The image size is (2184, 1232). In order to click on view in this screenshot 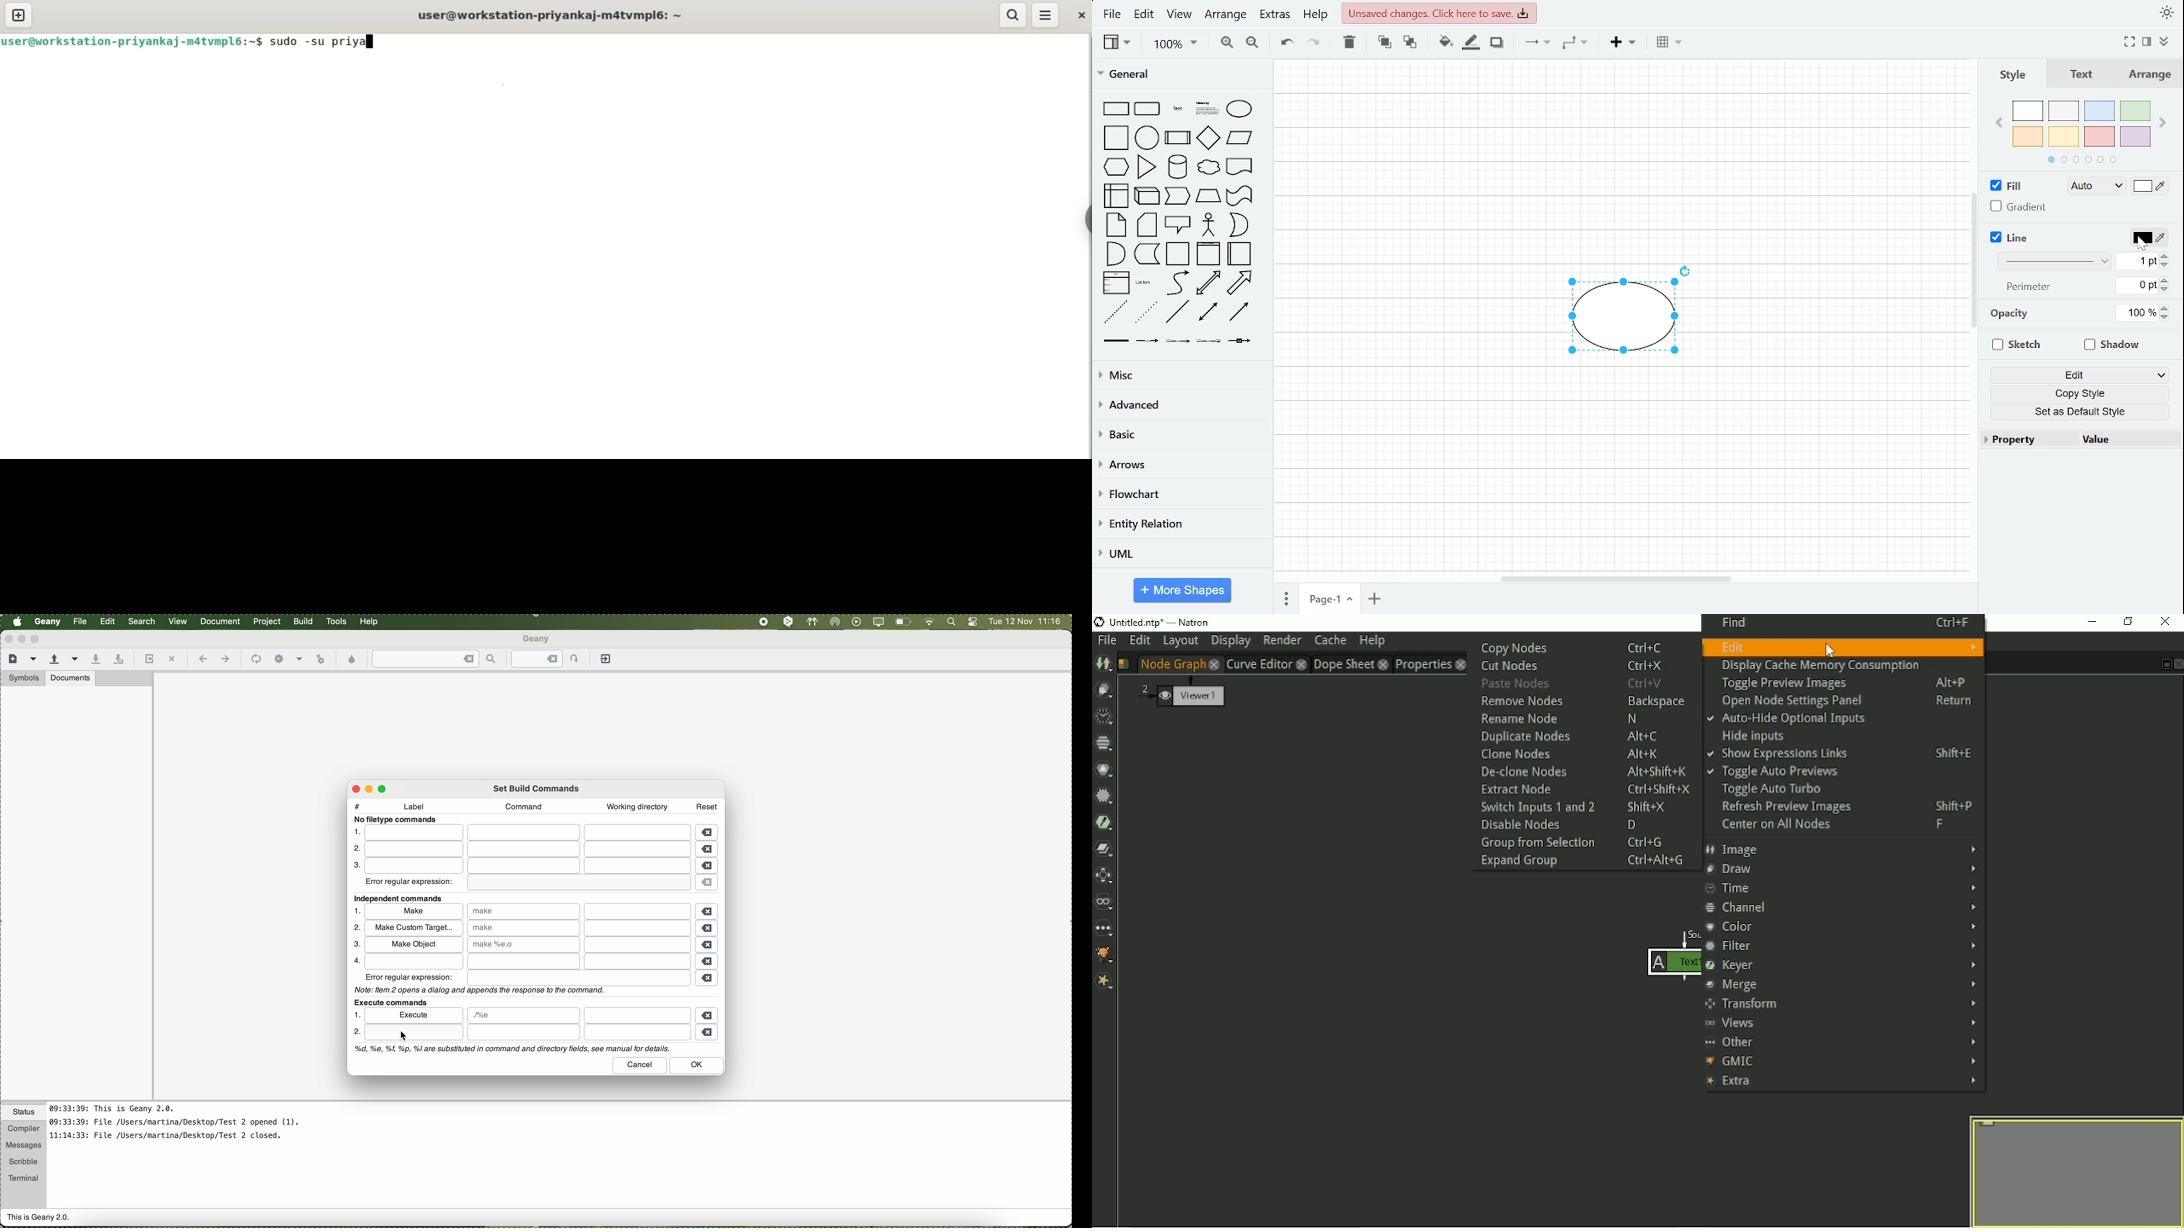, I will do `click(1182, 16)`.